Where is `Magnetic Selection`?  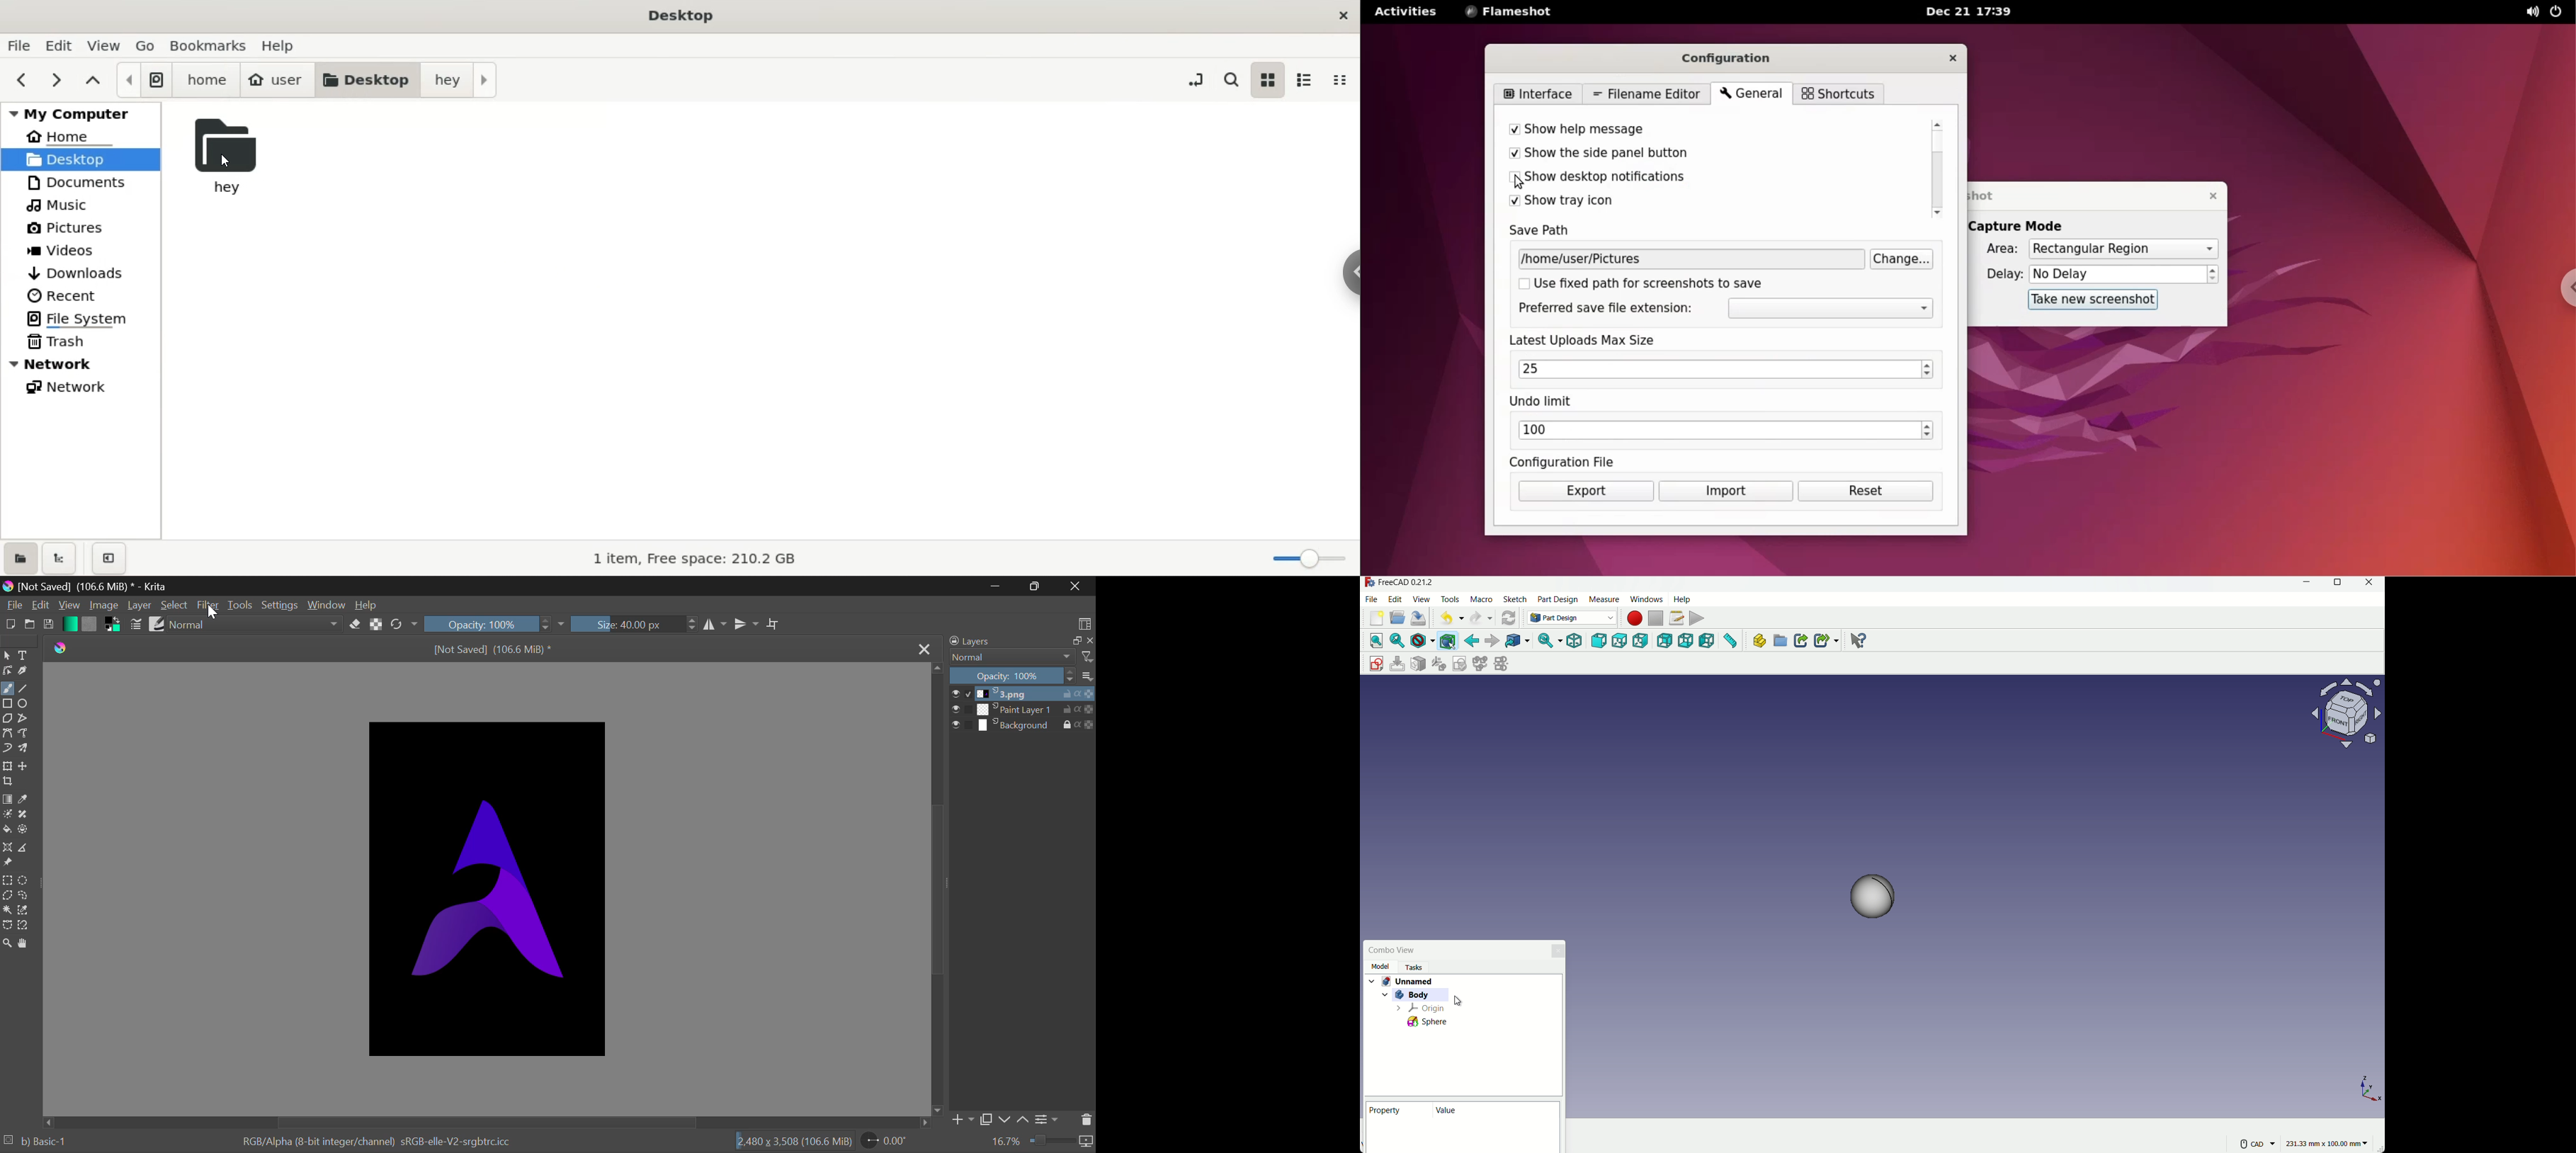 Magnetic Selection is located at coordinates (25, 925).